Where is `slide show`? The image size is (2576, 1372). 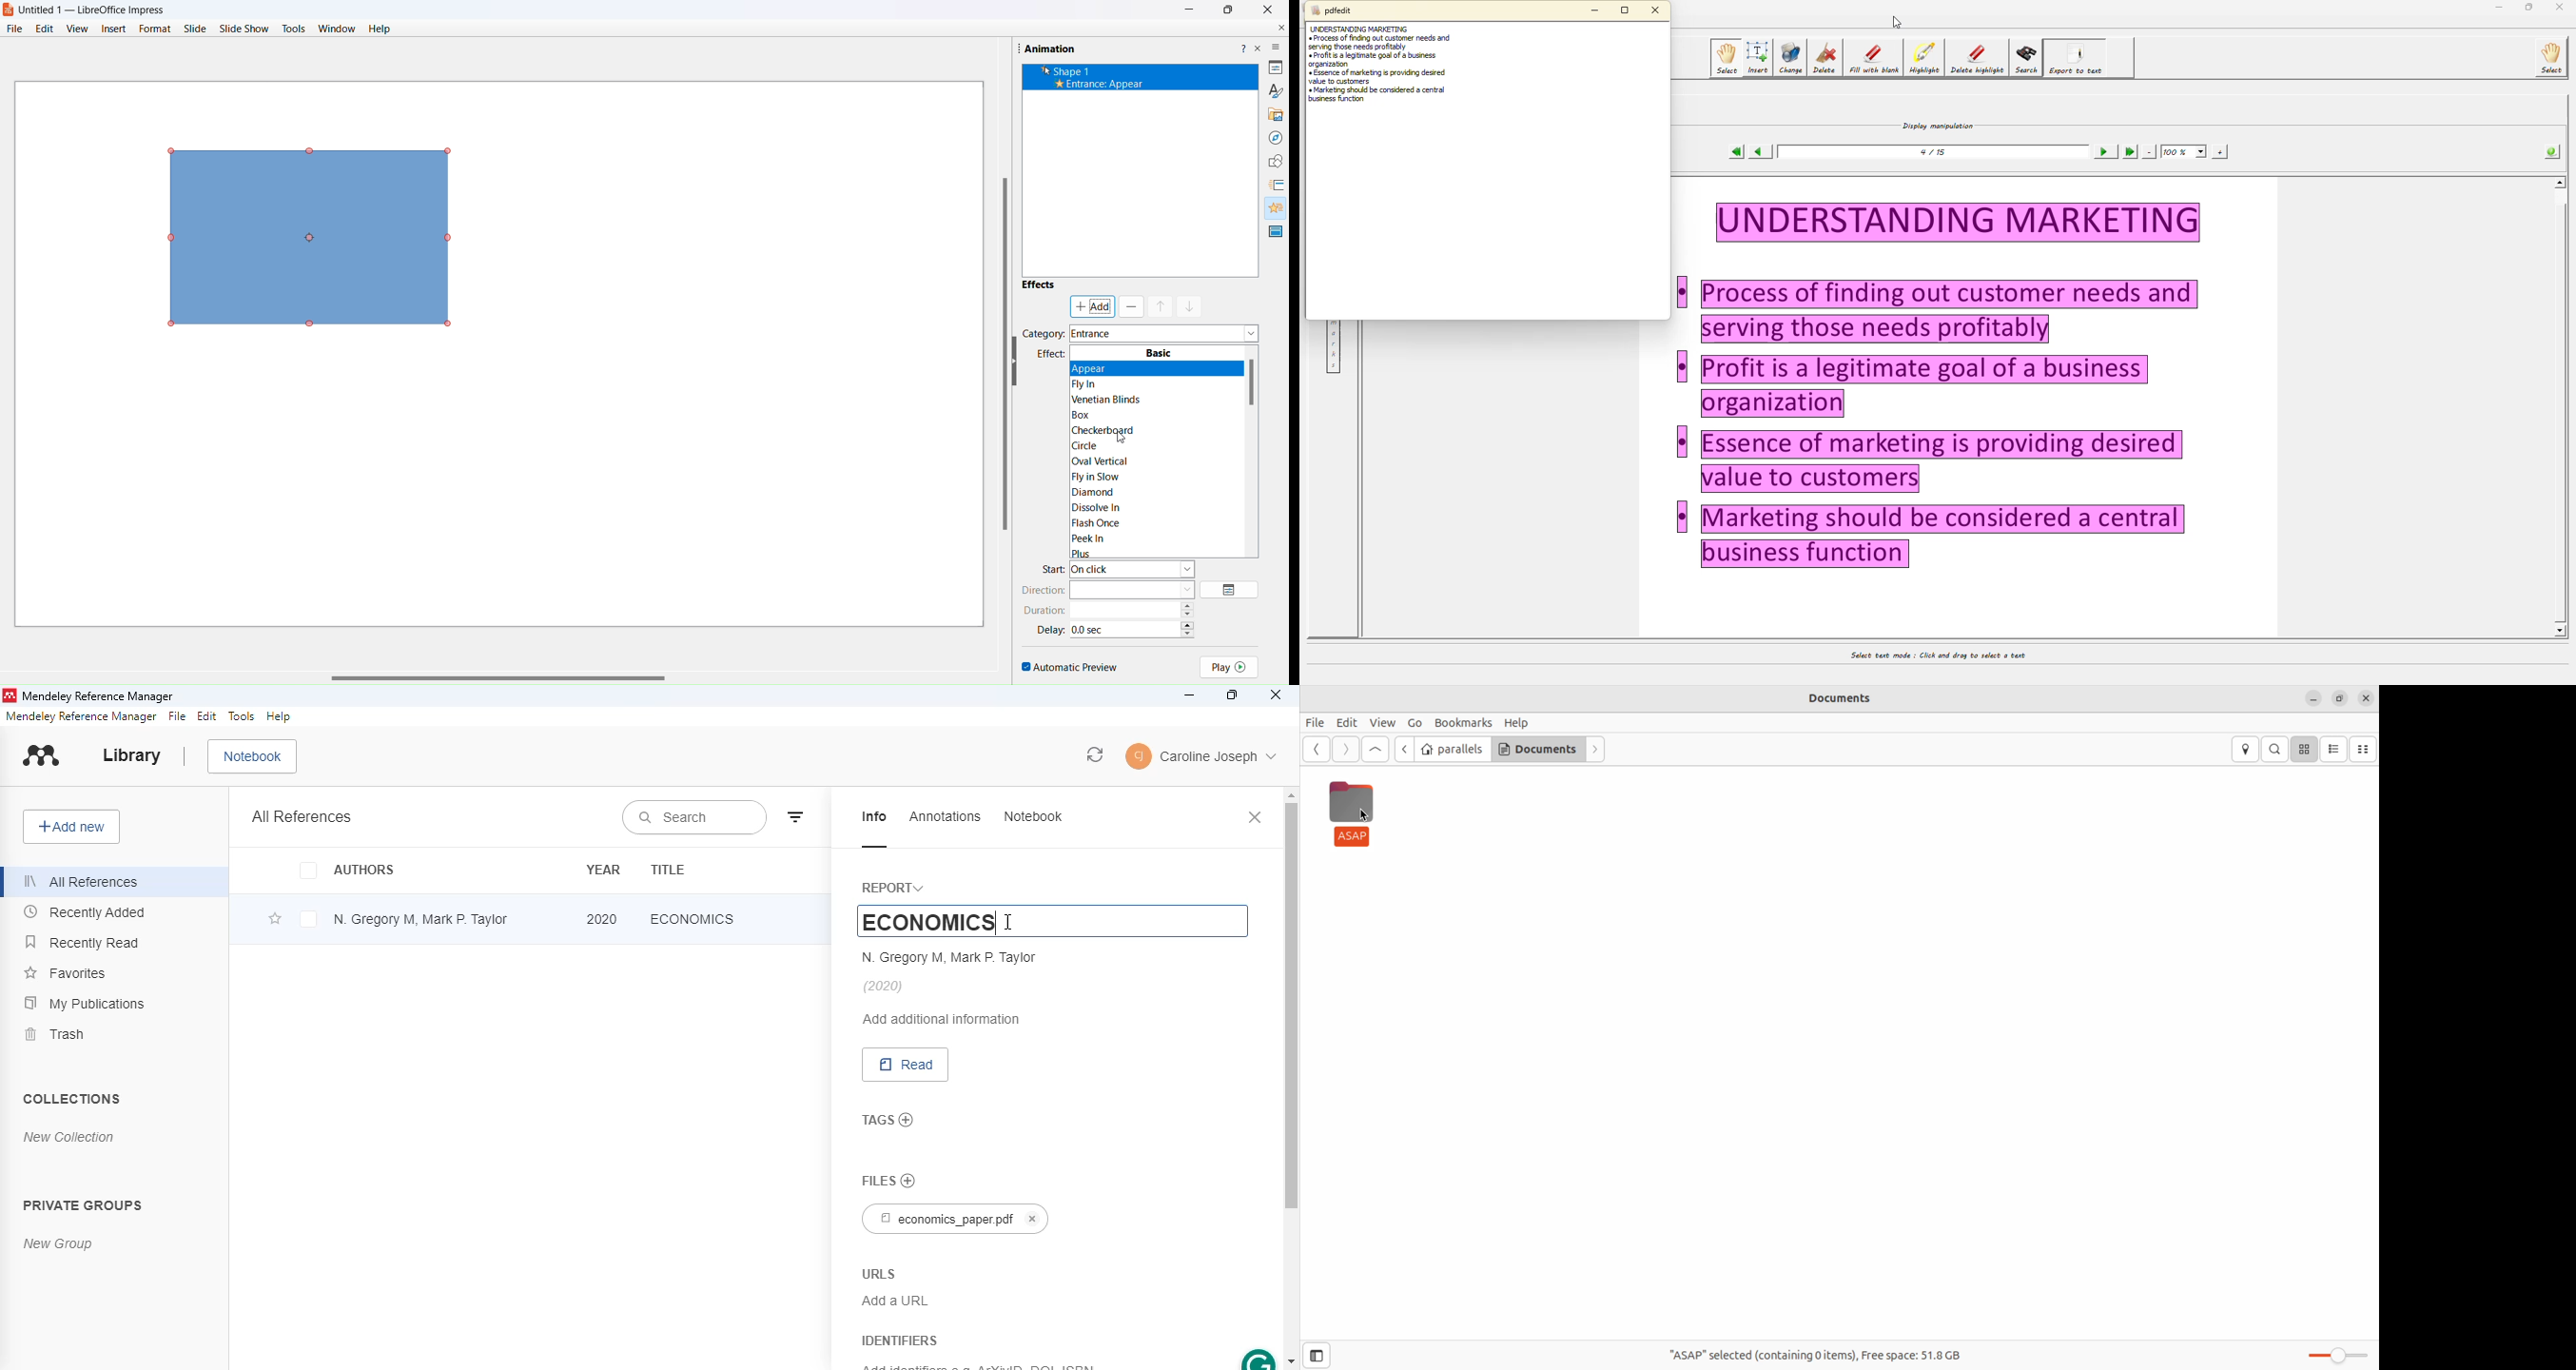
slide show is located at coordinates (245, 28).